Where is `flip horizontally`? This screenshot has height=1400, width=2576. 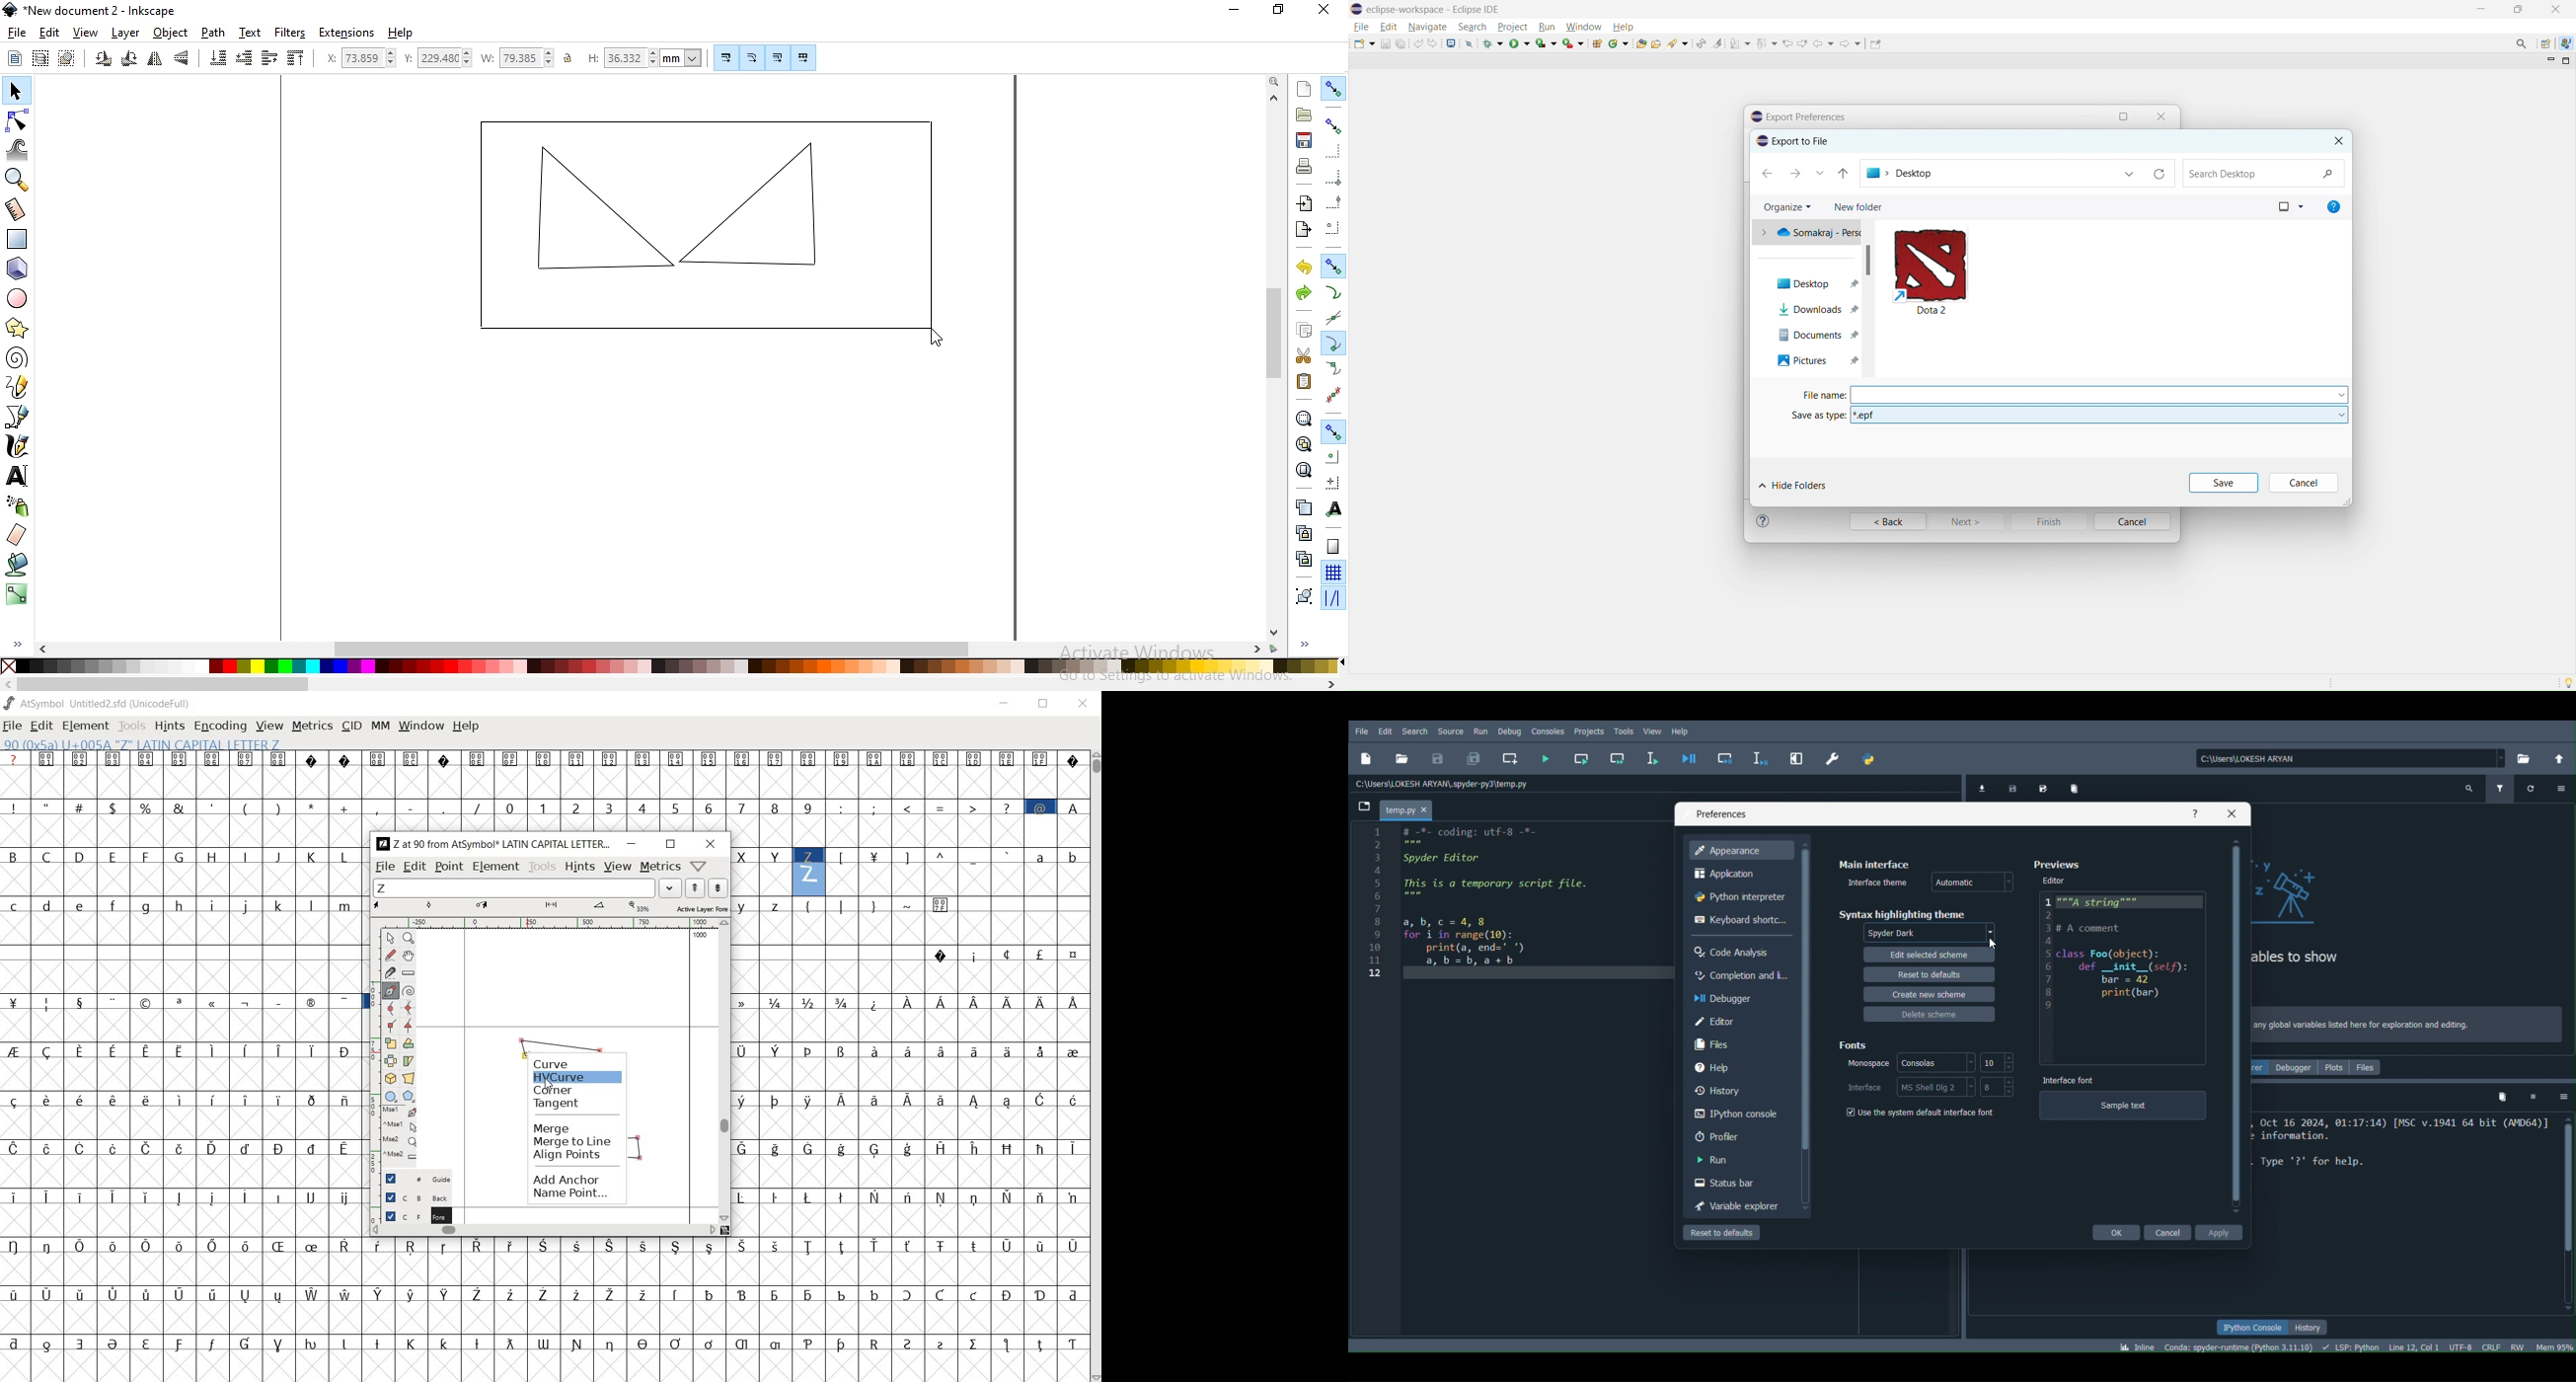
flip horizontally is located at coordinates (153, 59).